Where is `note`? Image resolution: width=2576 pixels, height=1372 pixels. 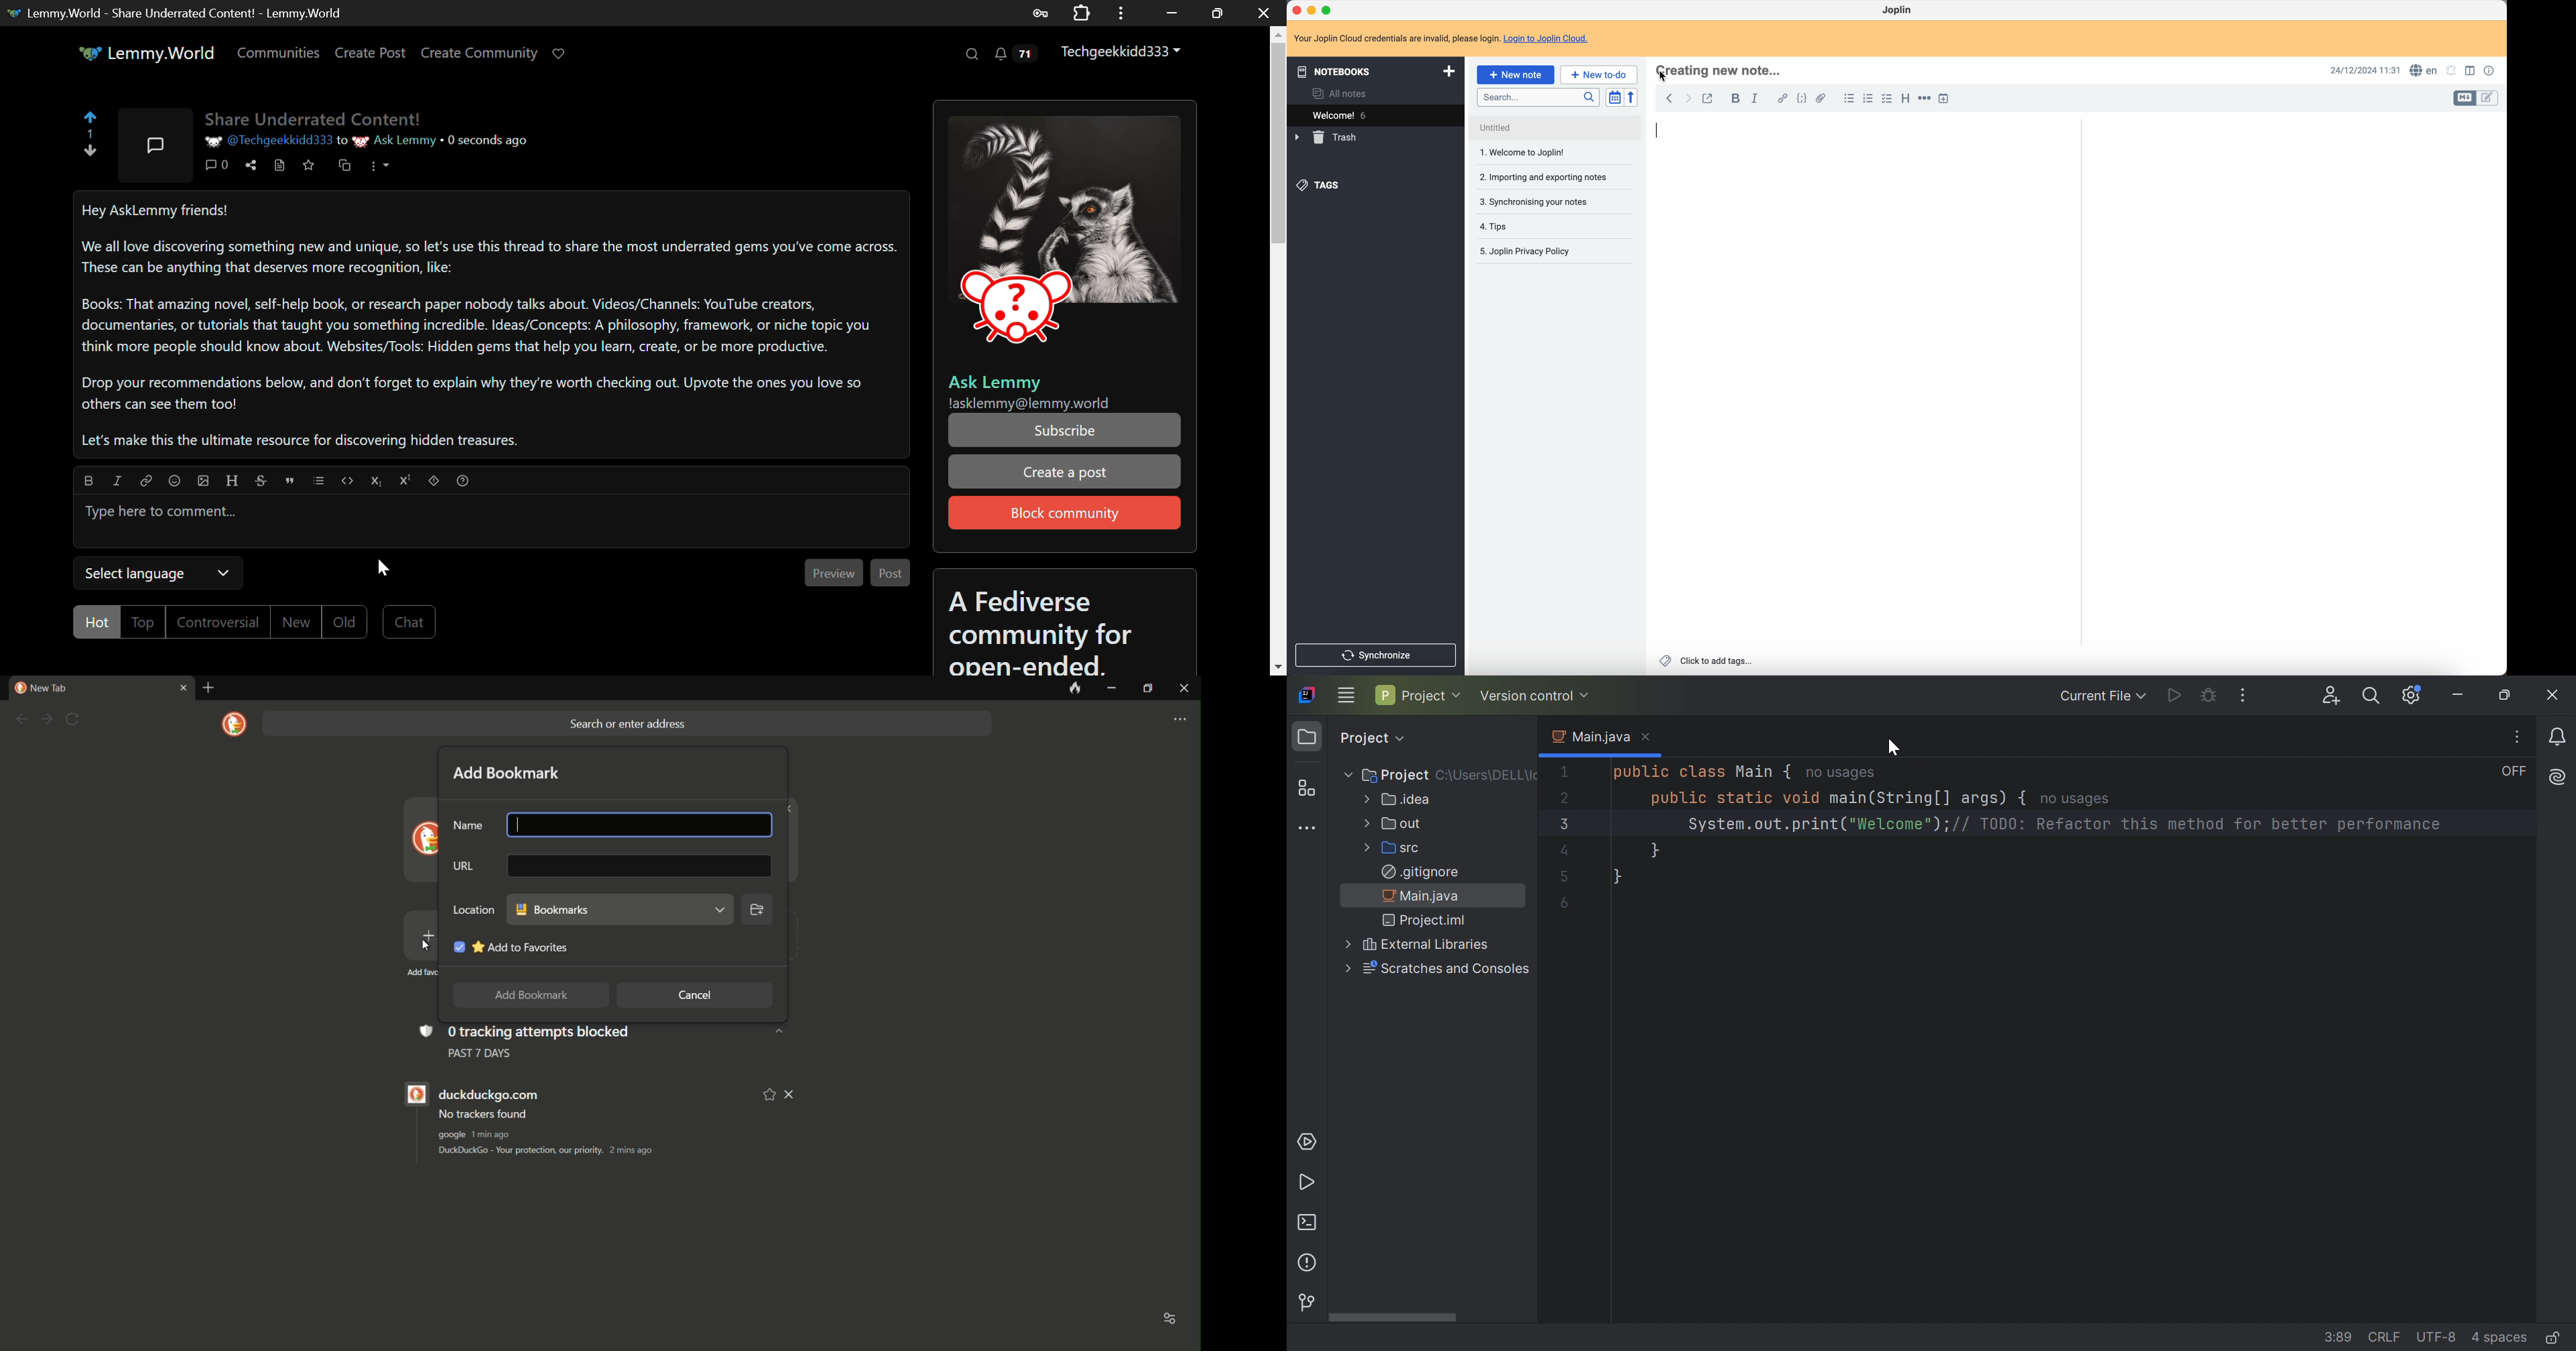
note is located at coordinates (1441, 37).